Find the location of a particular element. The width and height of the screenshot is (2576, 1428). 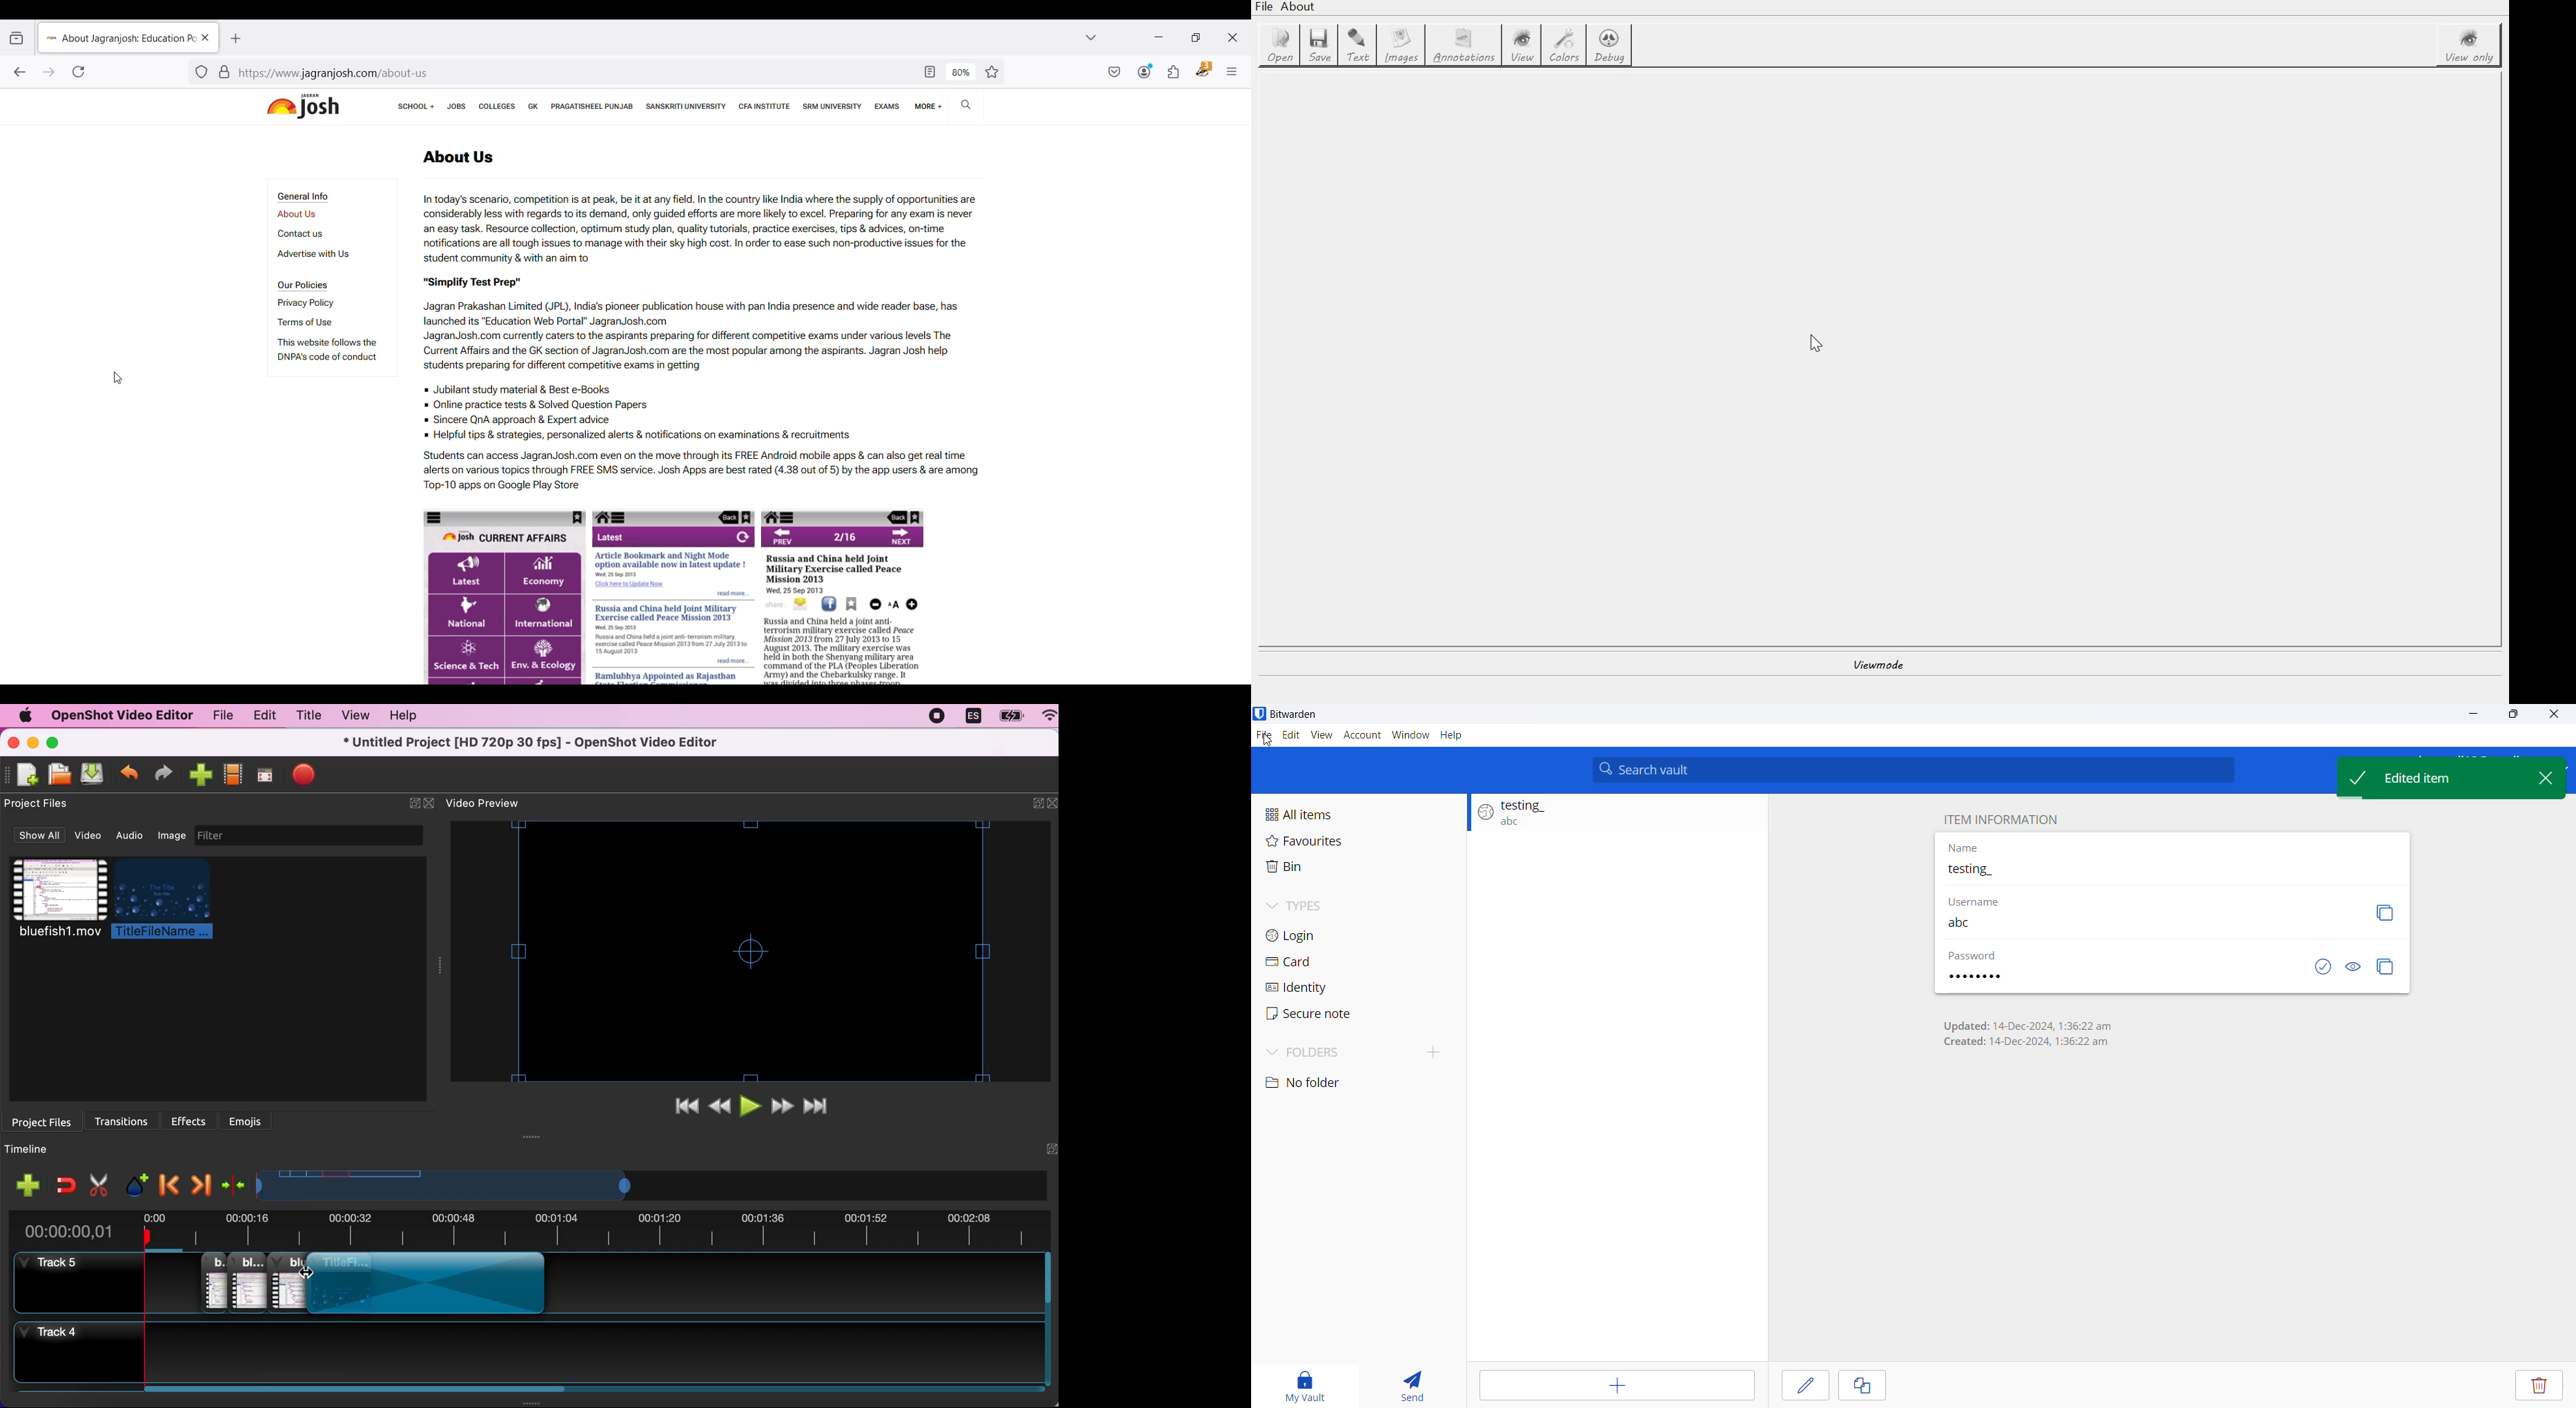

save is located at coordinates (1805, 1387).